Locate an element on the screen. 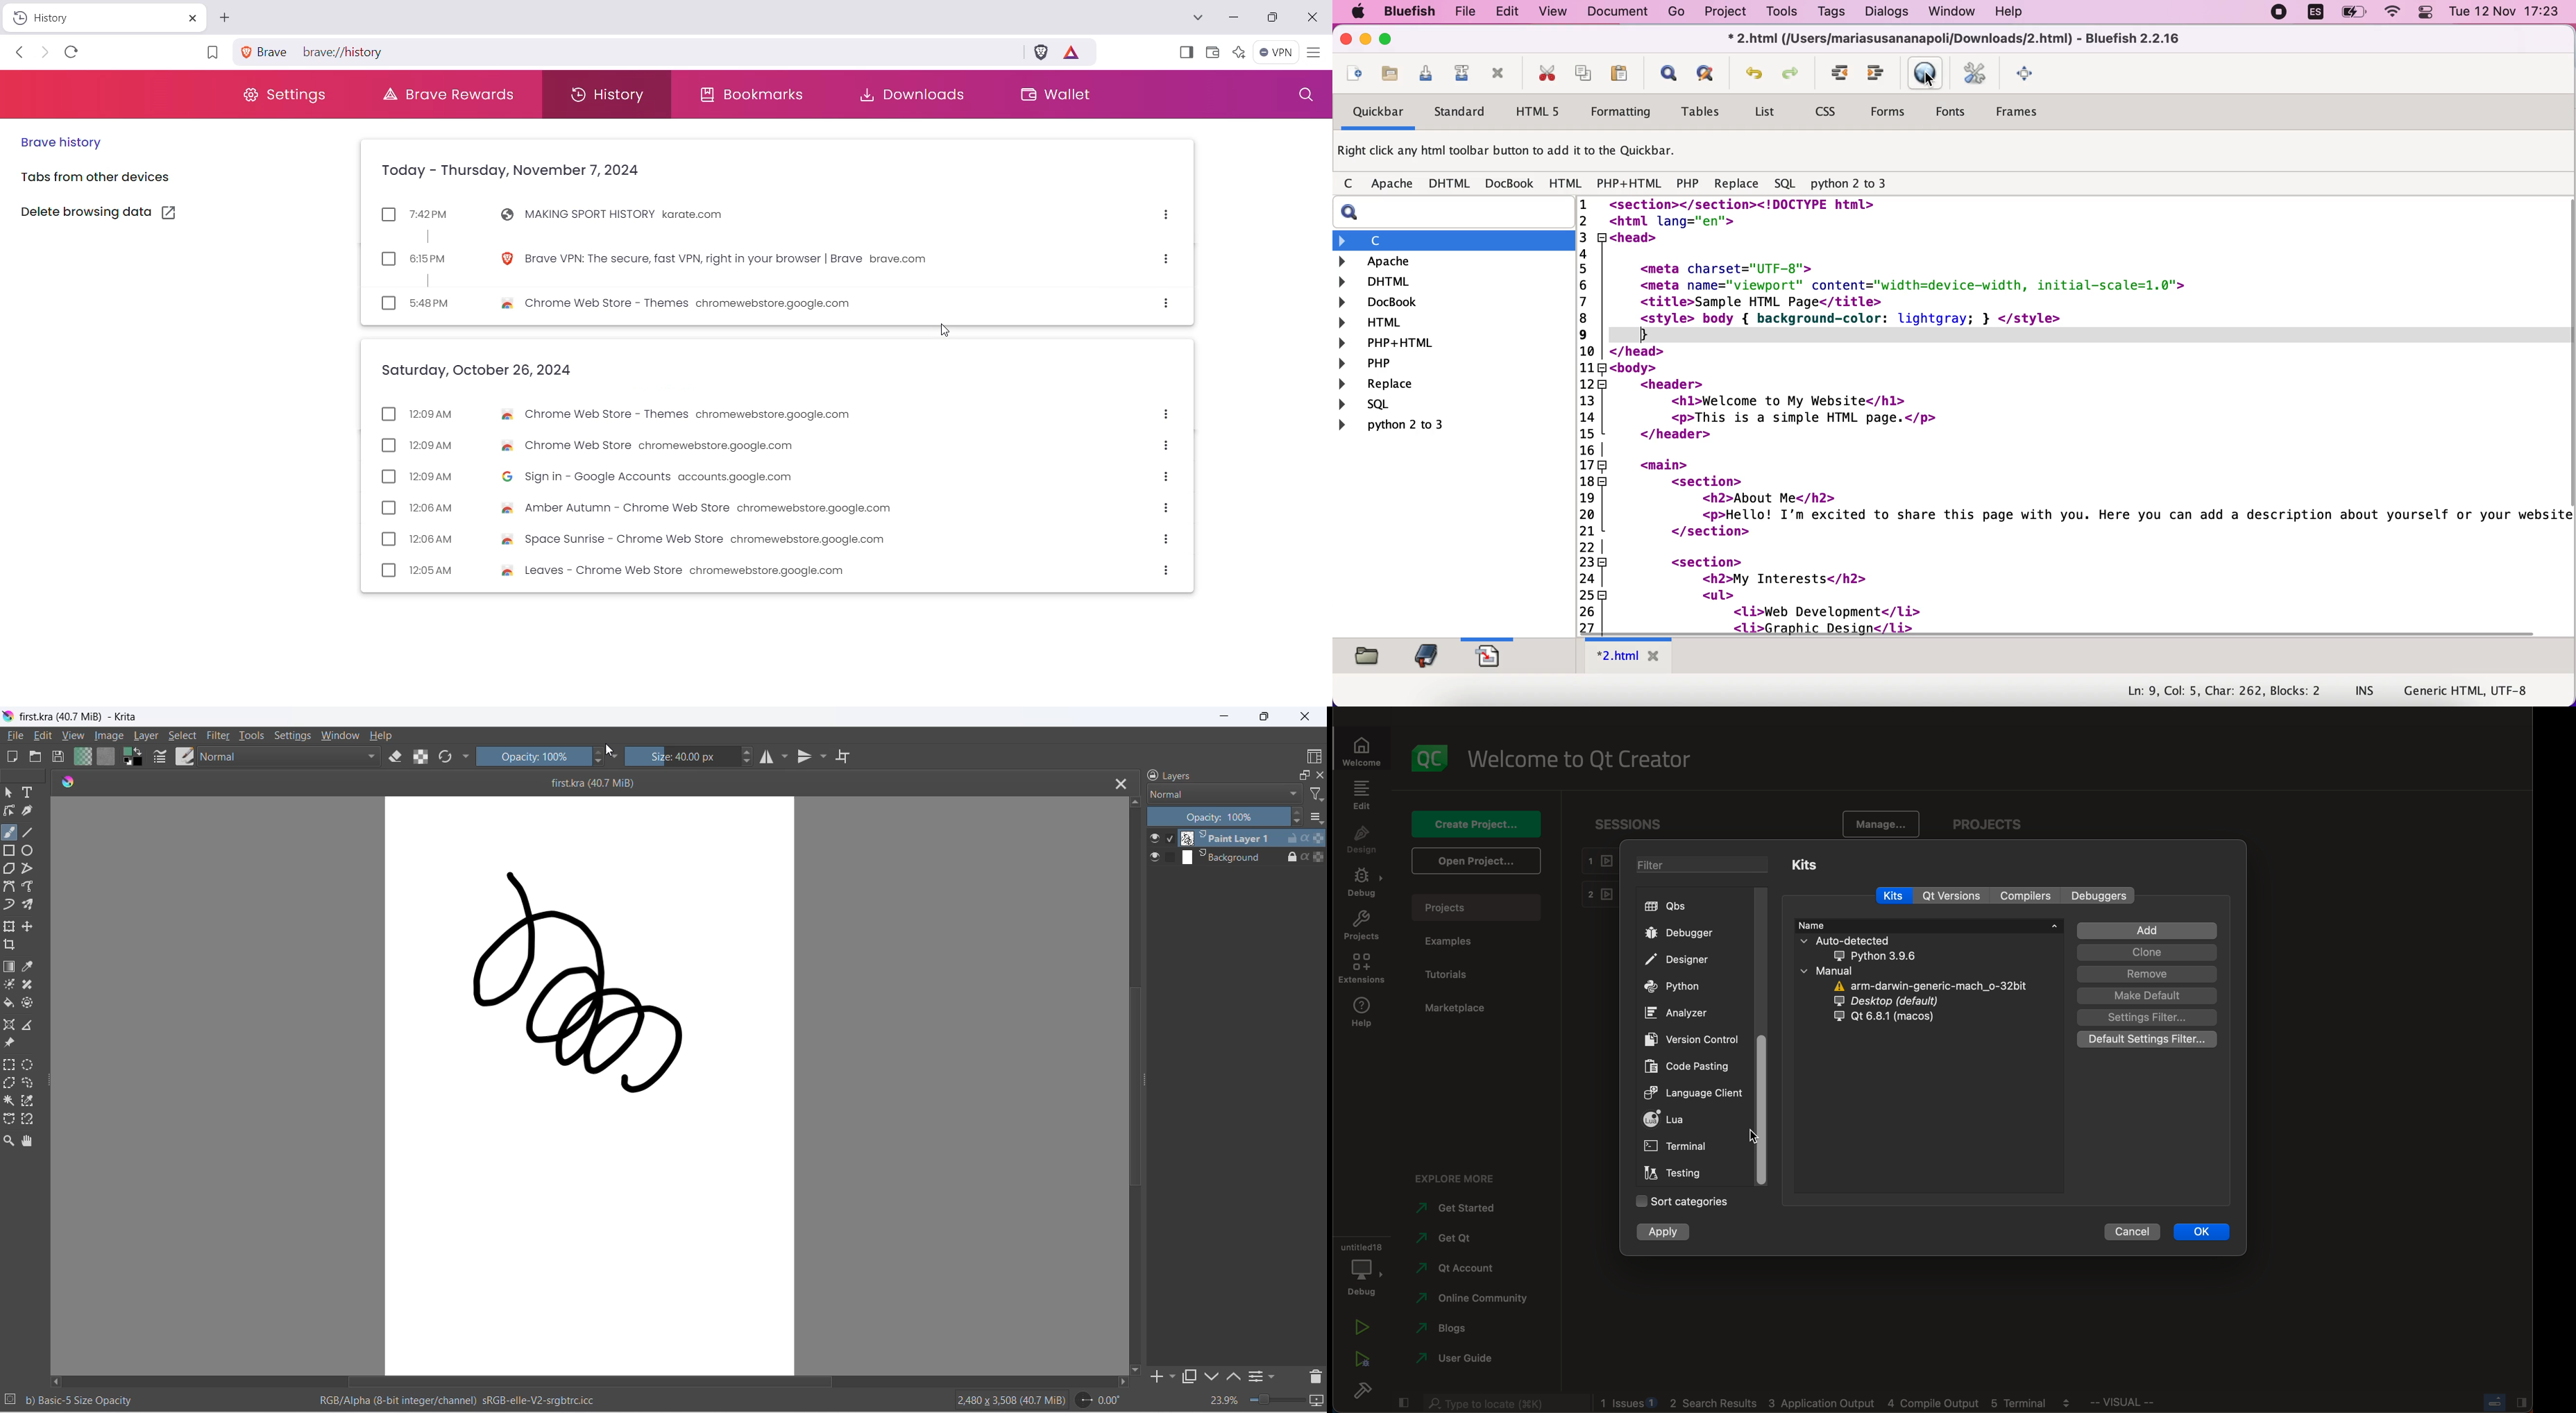 The image size is (2576, 1428). ins is located at coordinates (2365, 692).